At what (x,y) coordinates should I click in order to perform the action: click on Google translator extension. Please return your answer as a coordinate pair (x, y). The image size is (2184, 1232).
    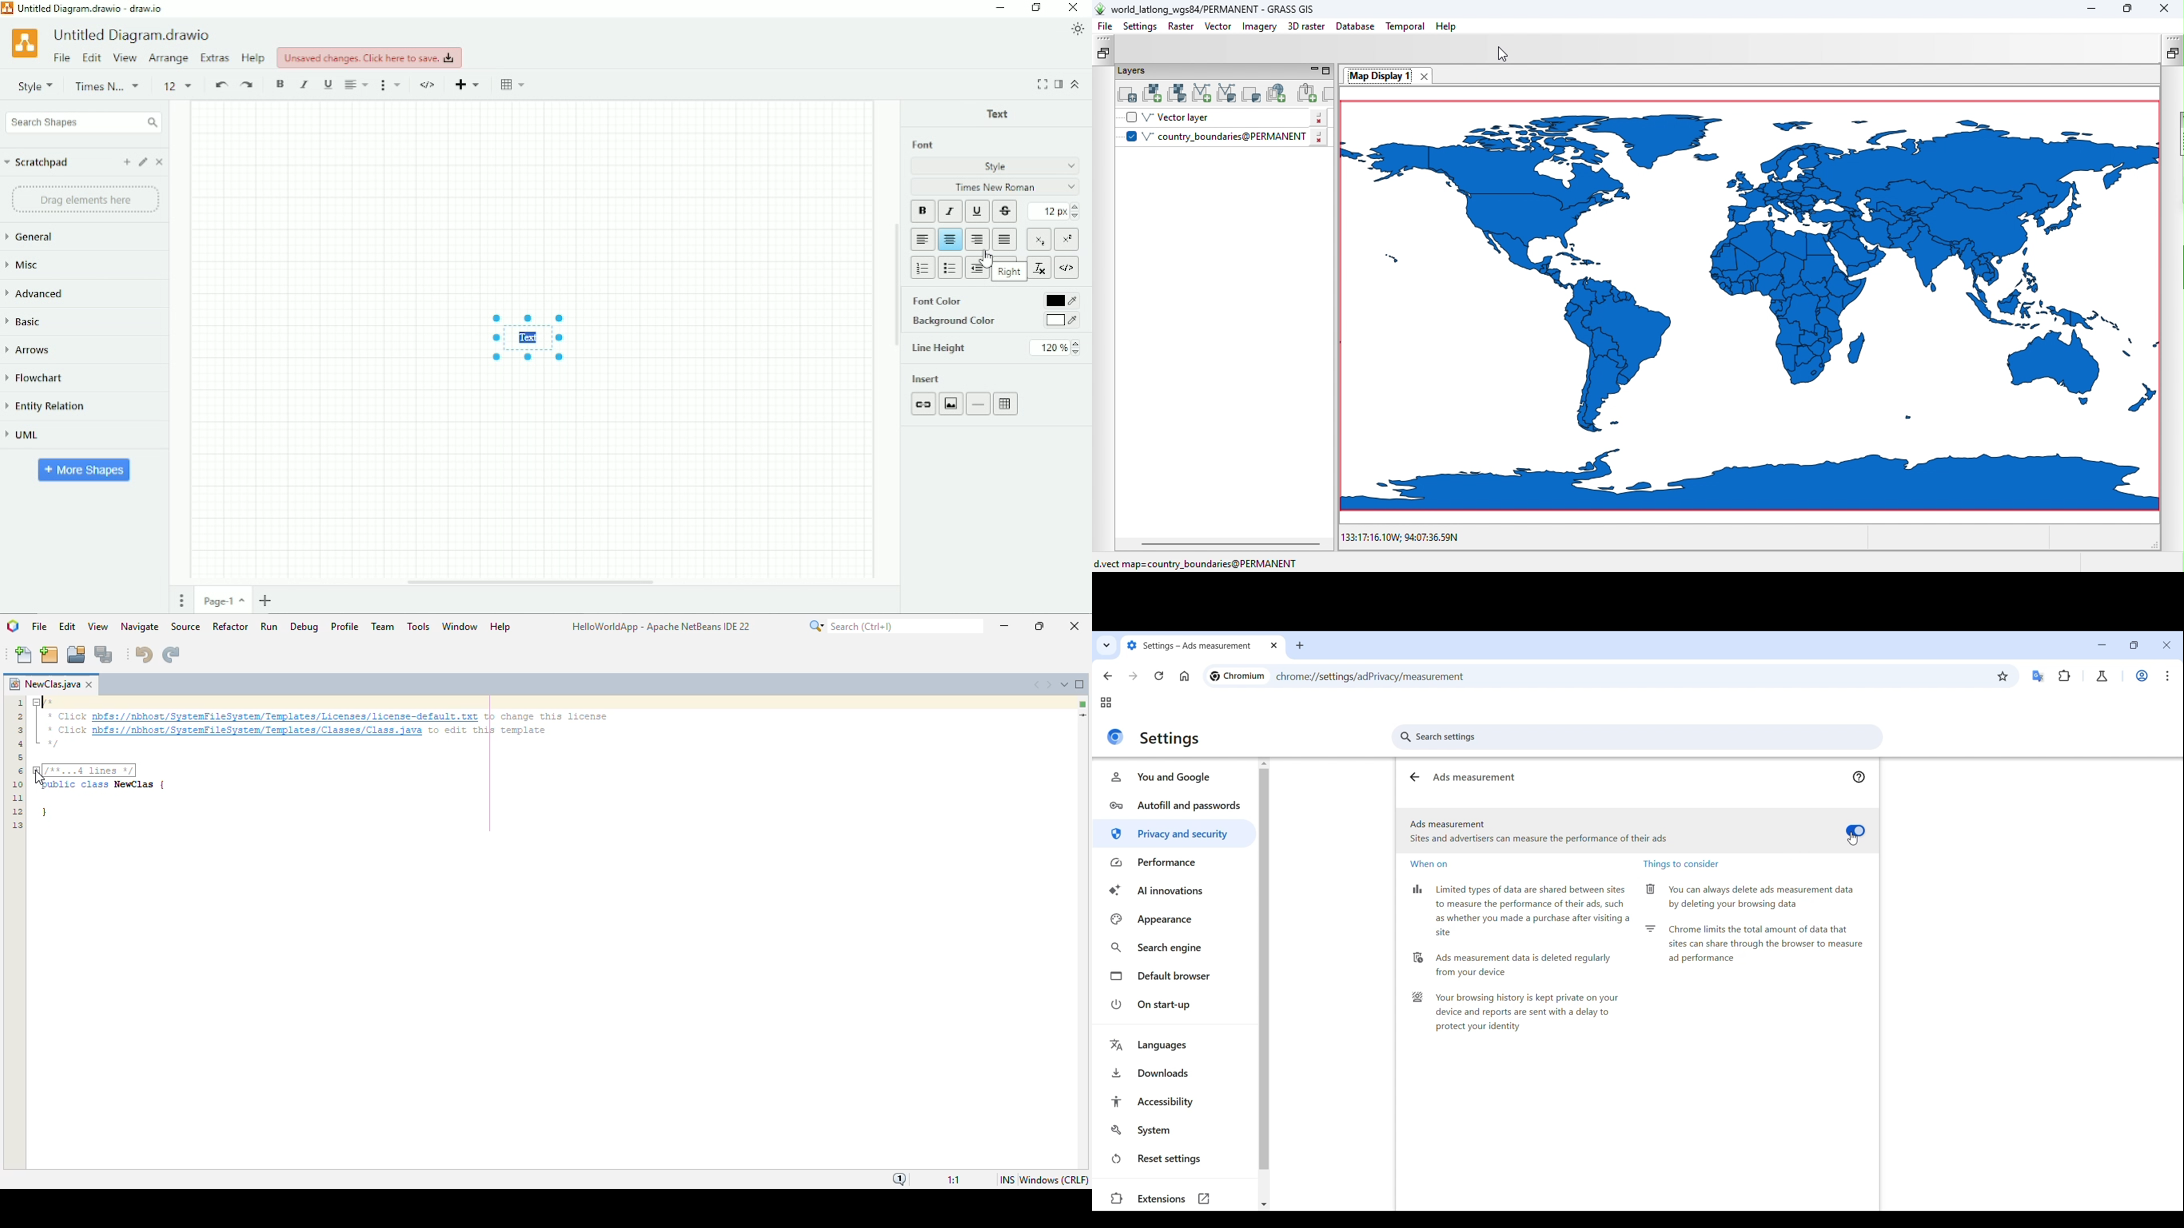
    Looking at the image, I should click on (2039, 677).